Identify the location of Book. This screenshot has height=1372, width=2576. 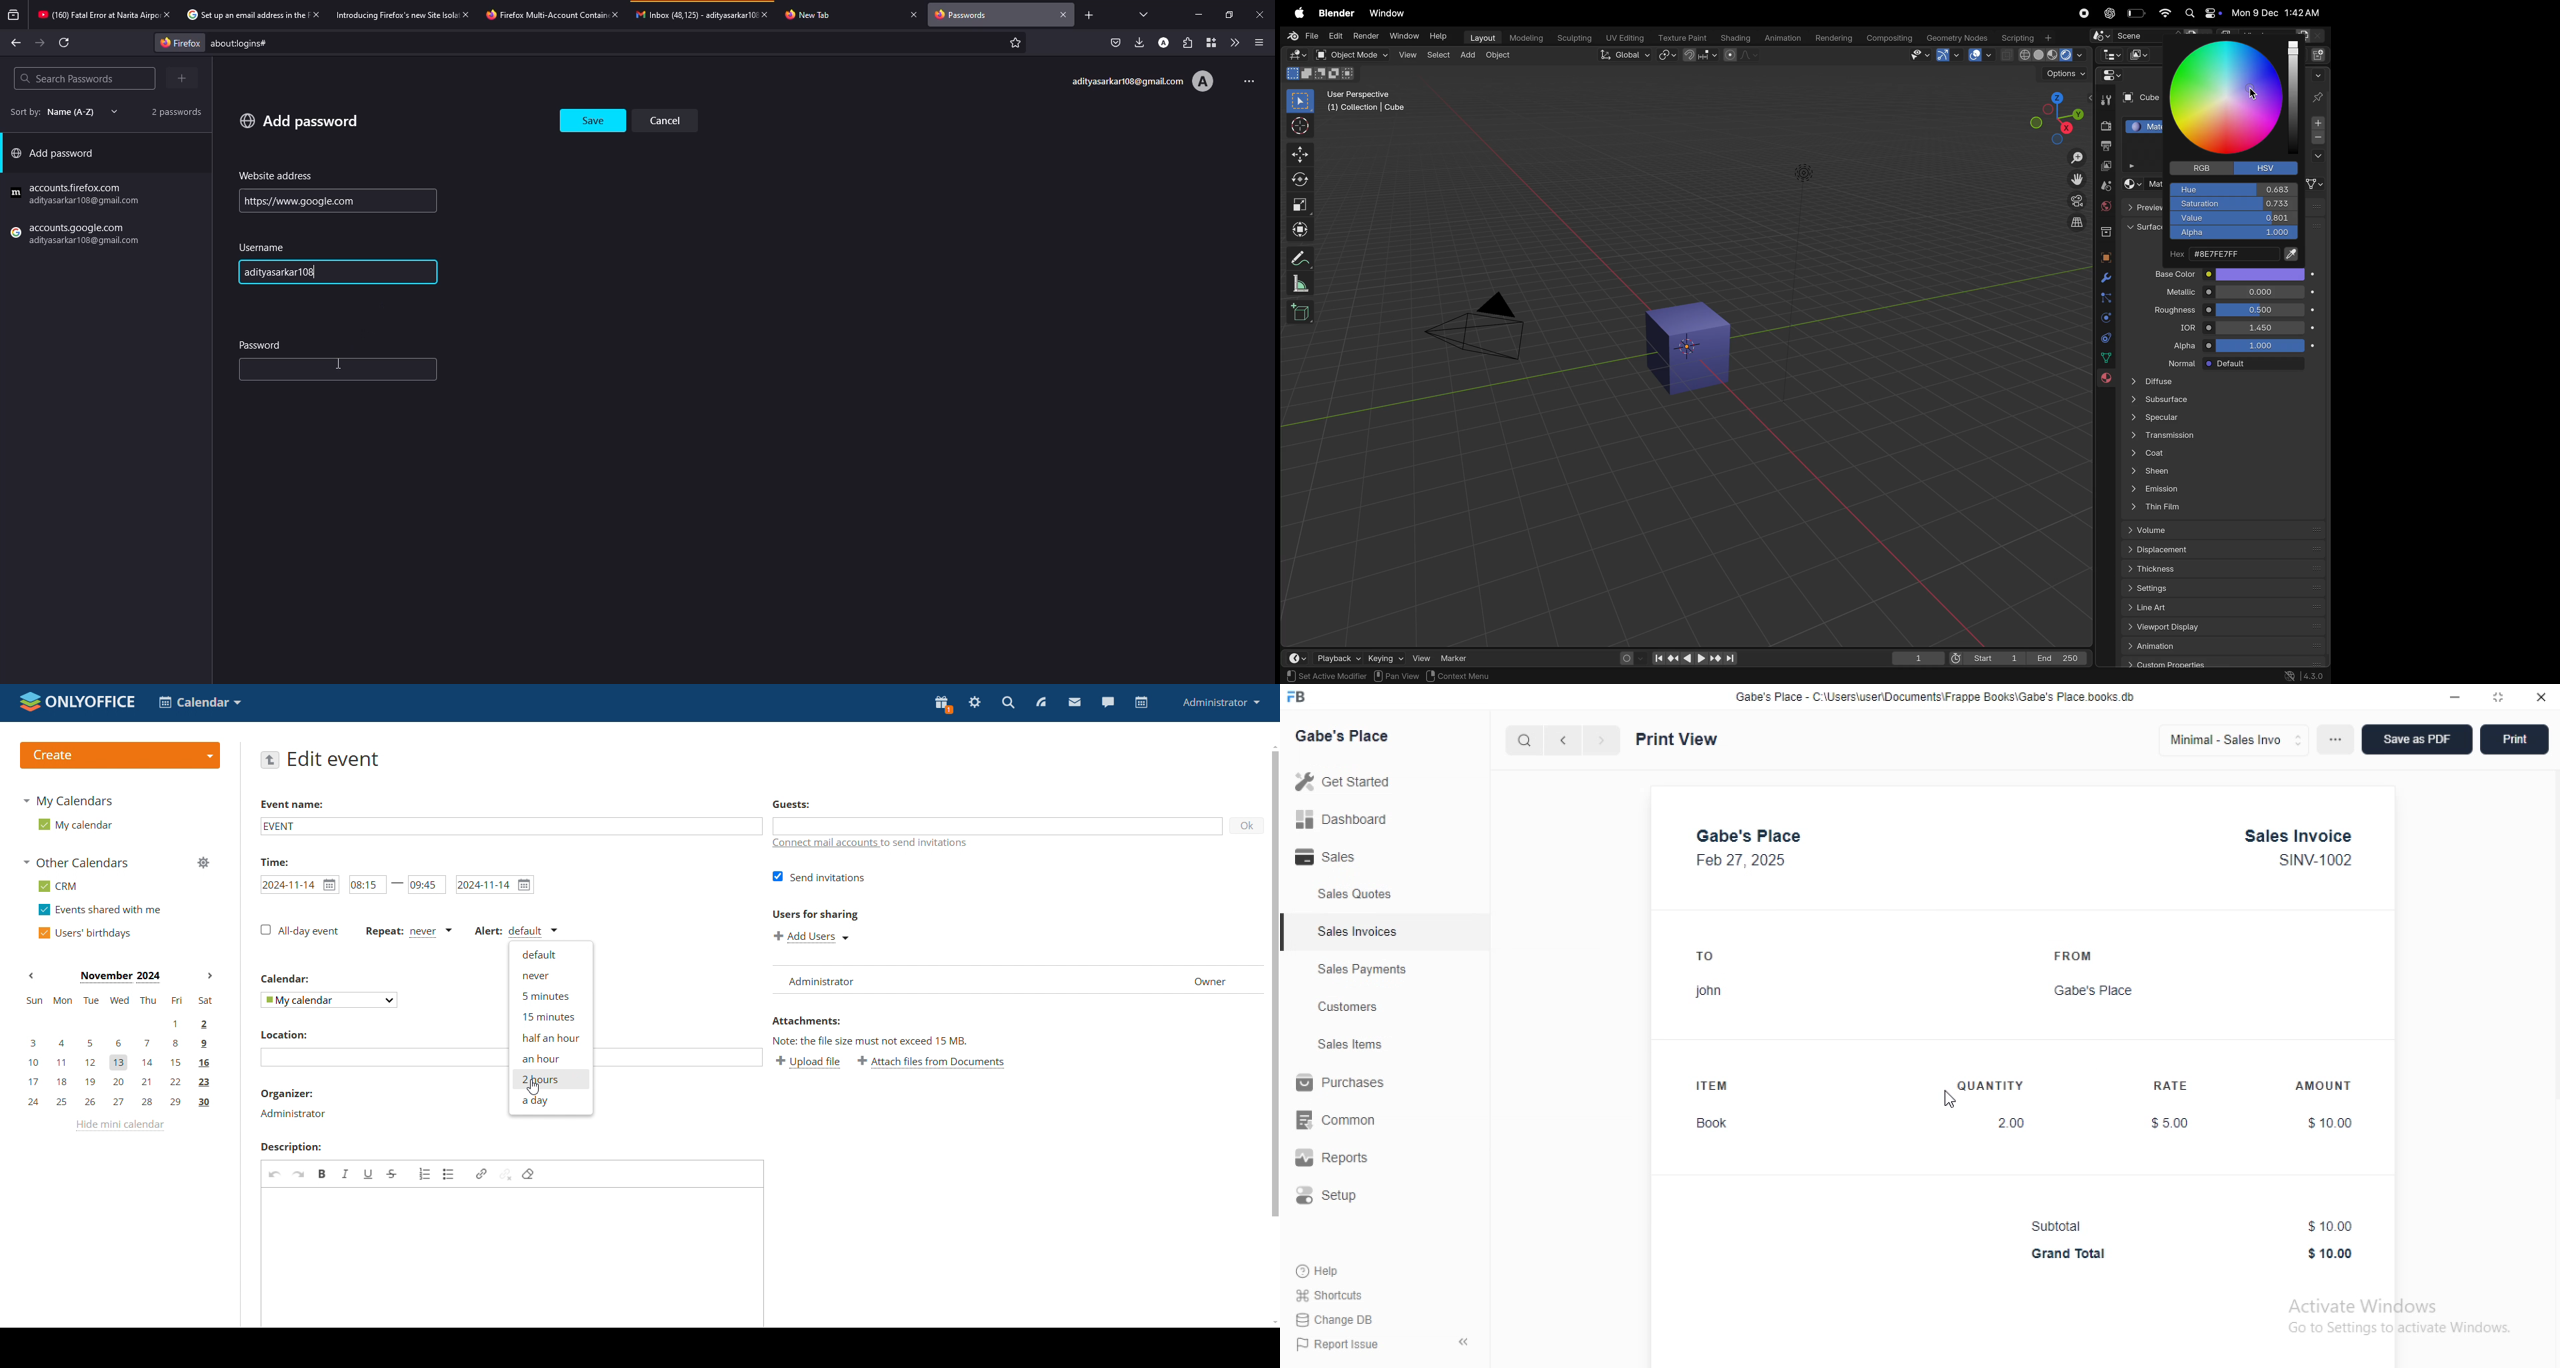
(1713, 1123).